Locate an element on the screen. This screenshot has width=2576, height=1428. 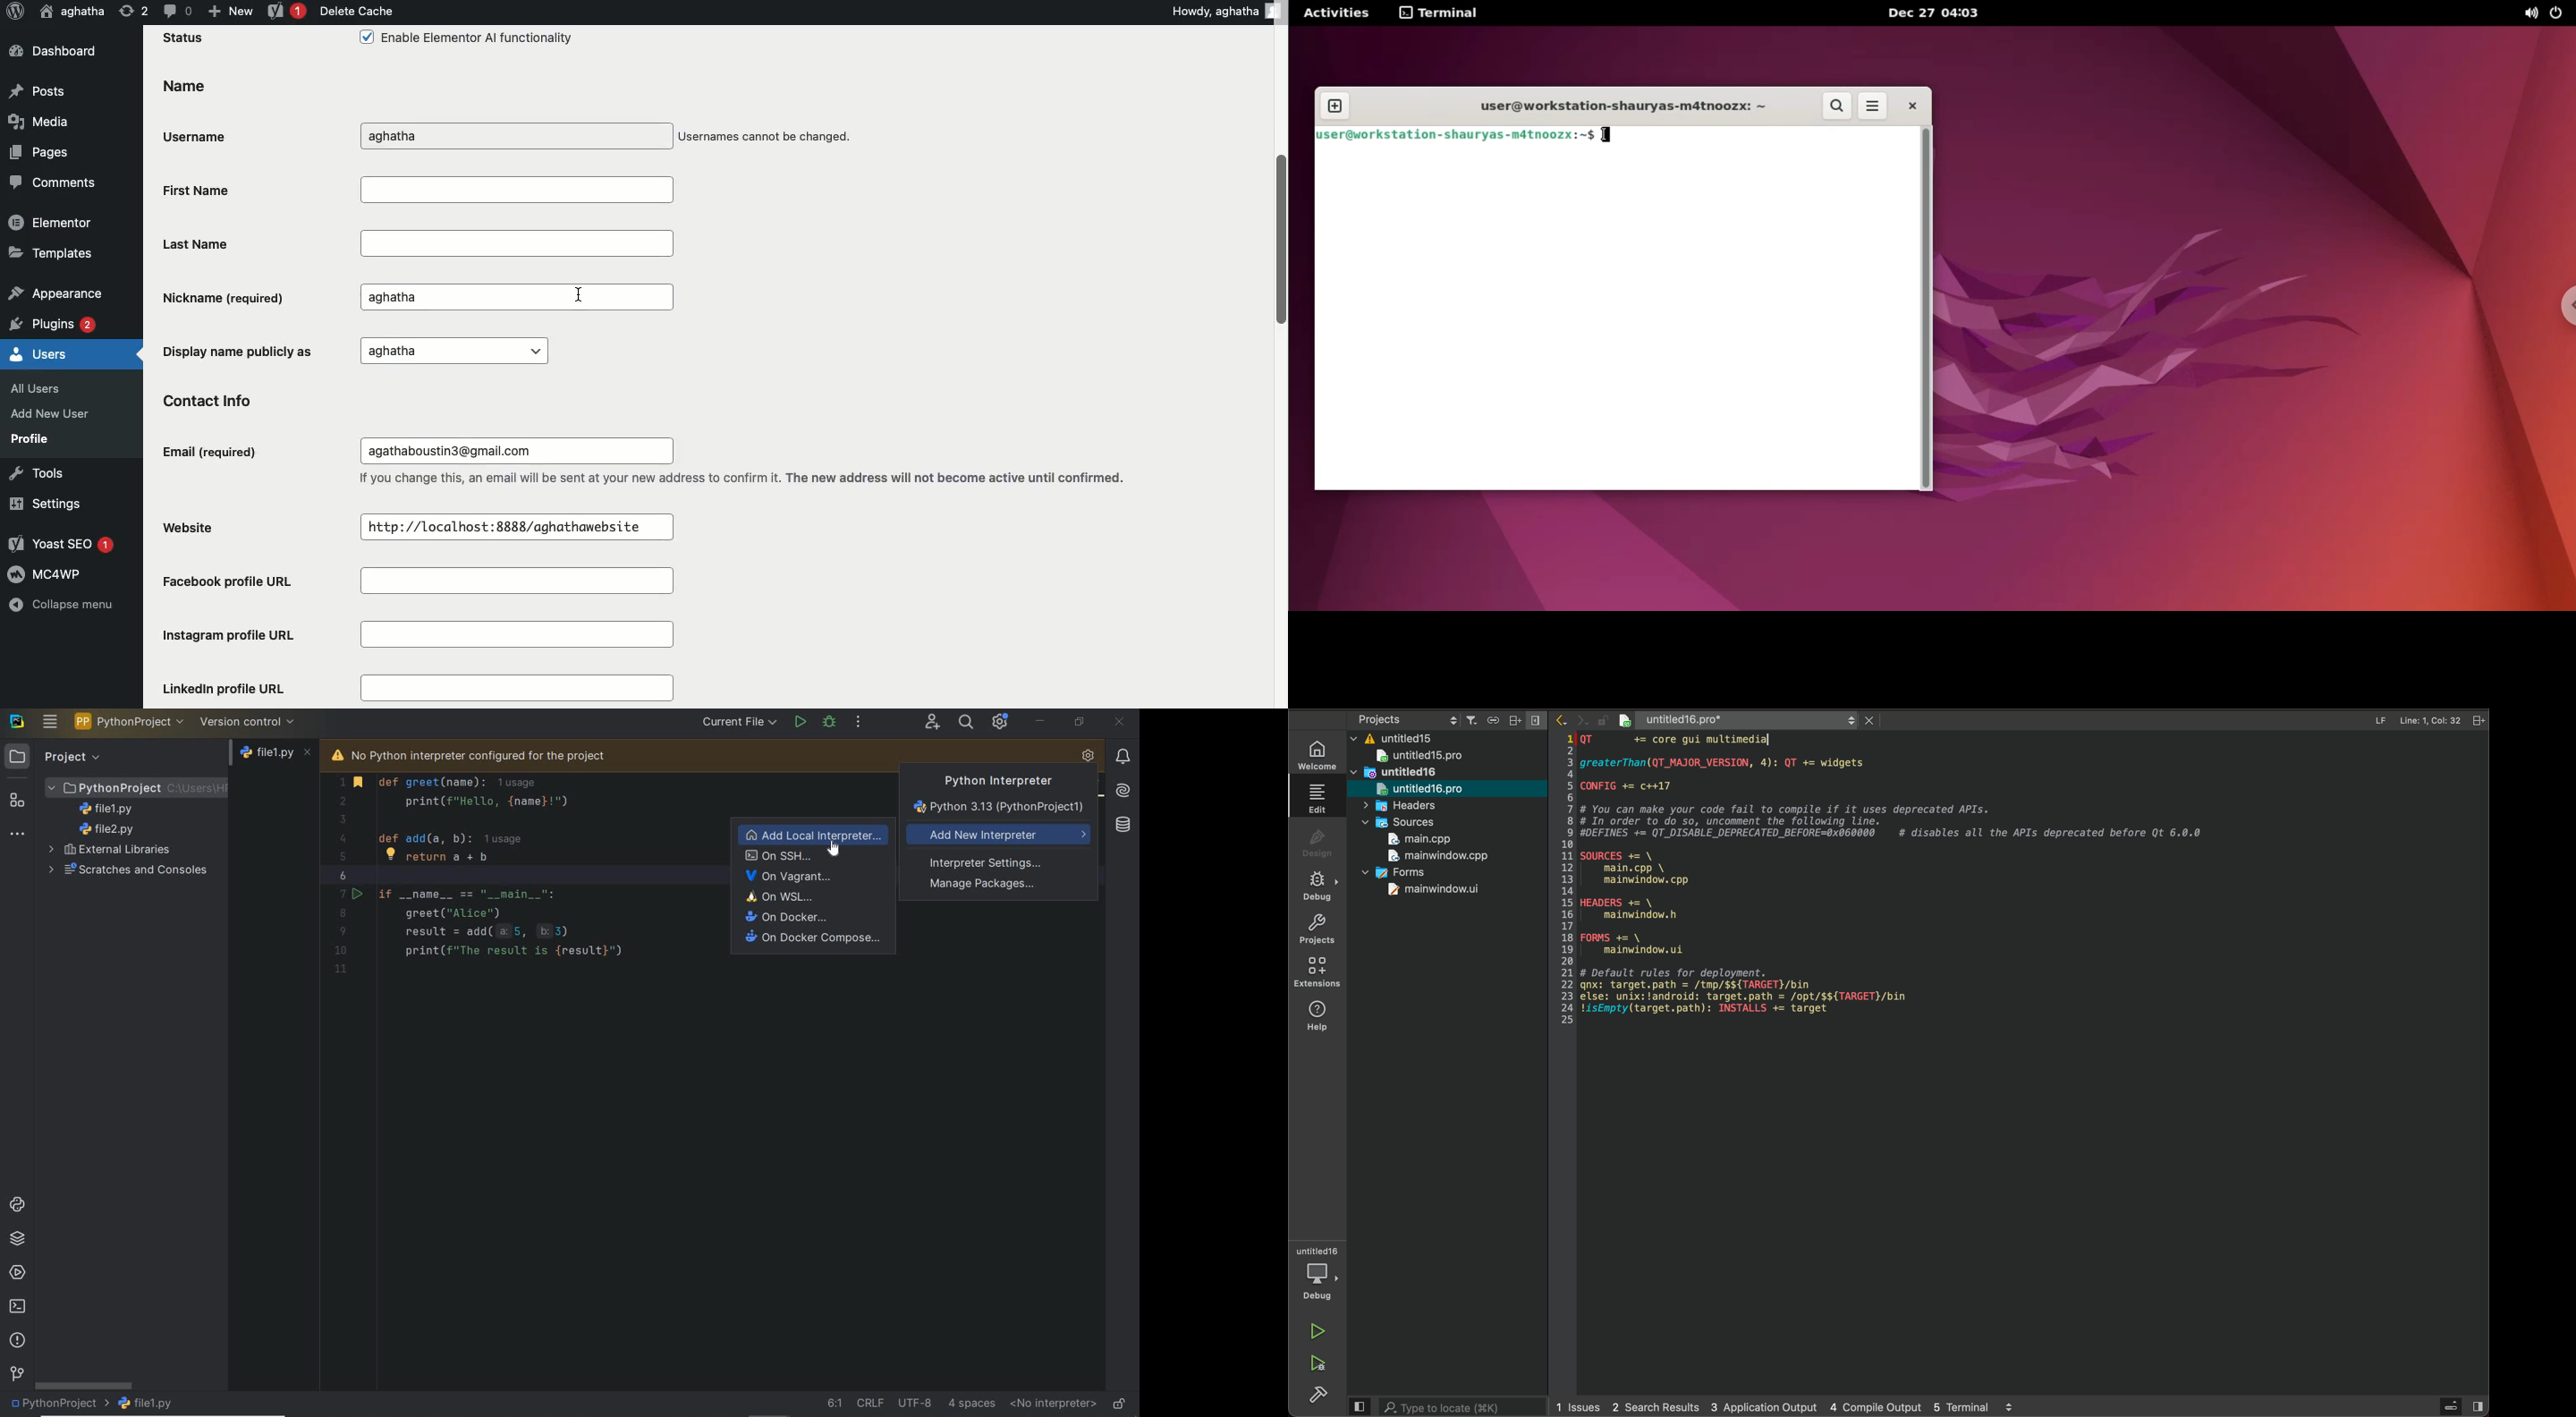
Revision is located at coordinates (134, 10).